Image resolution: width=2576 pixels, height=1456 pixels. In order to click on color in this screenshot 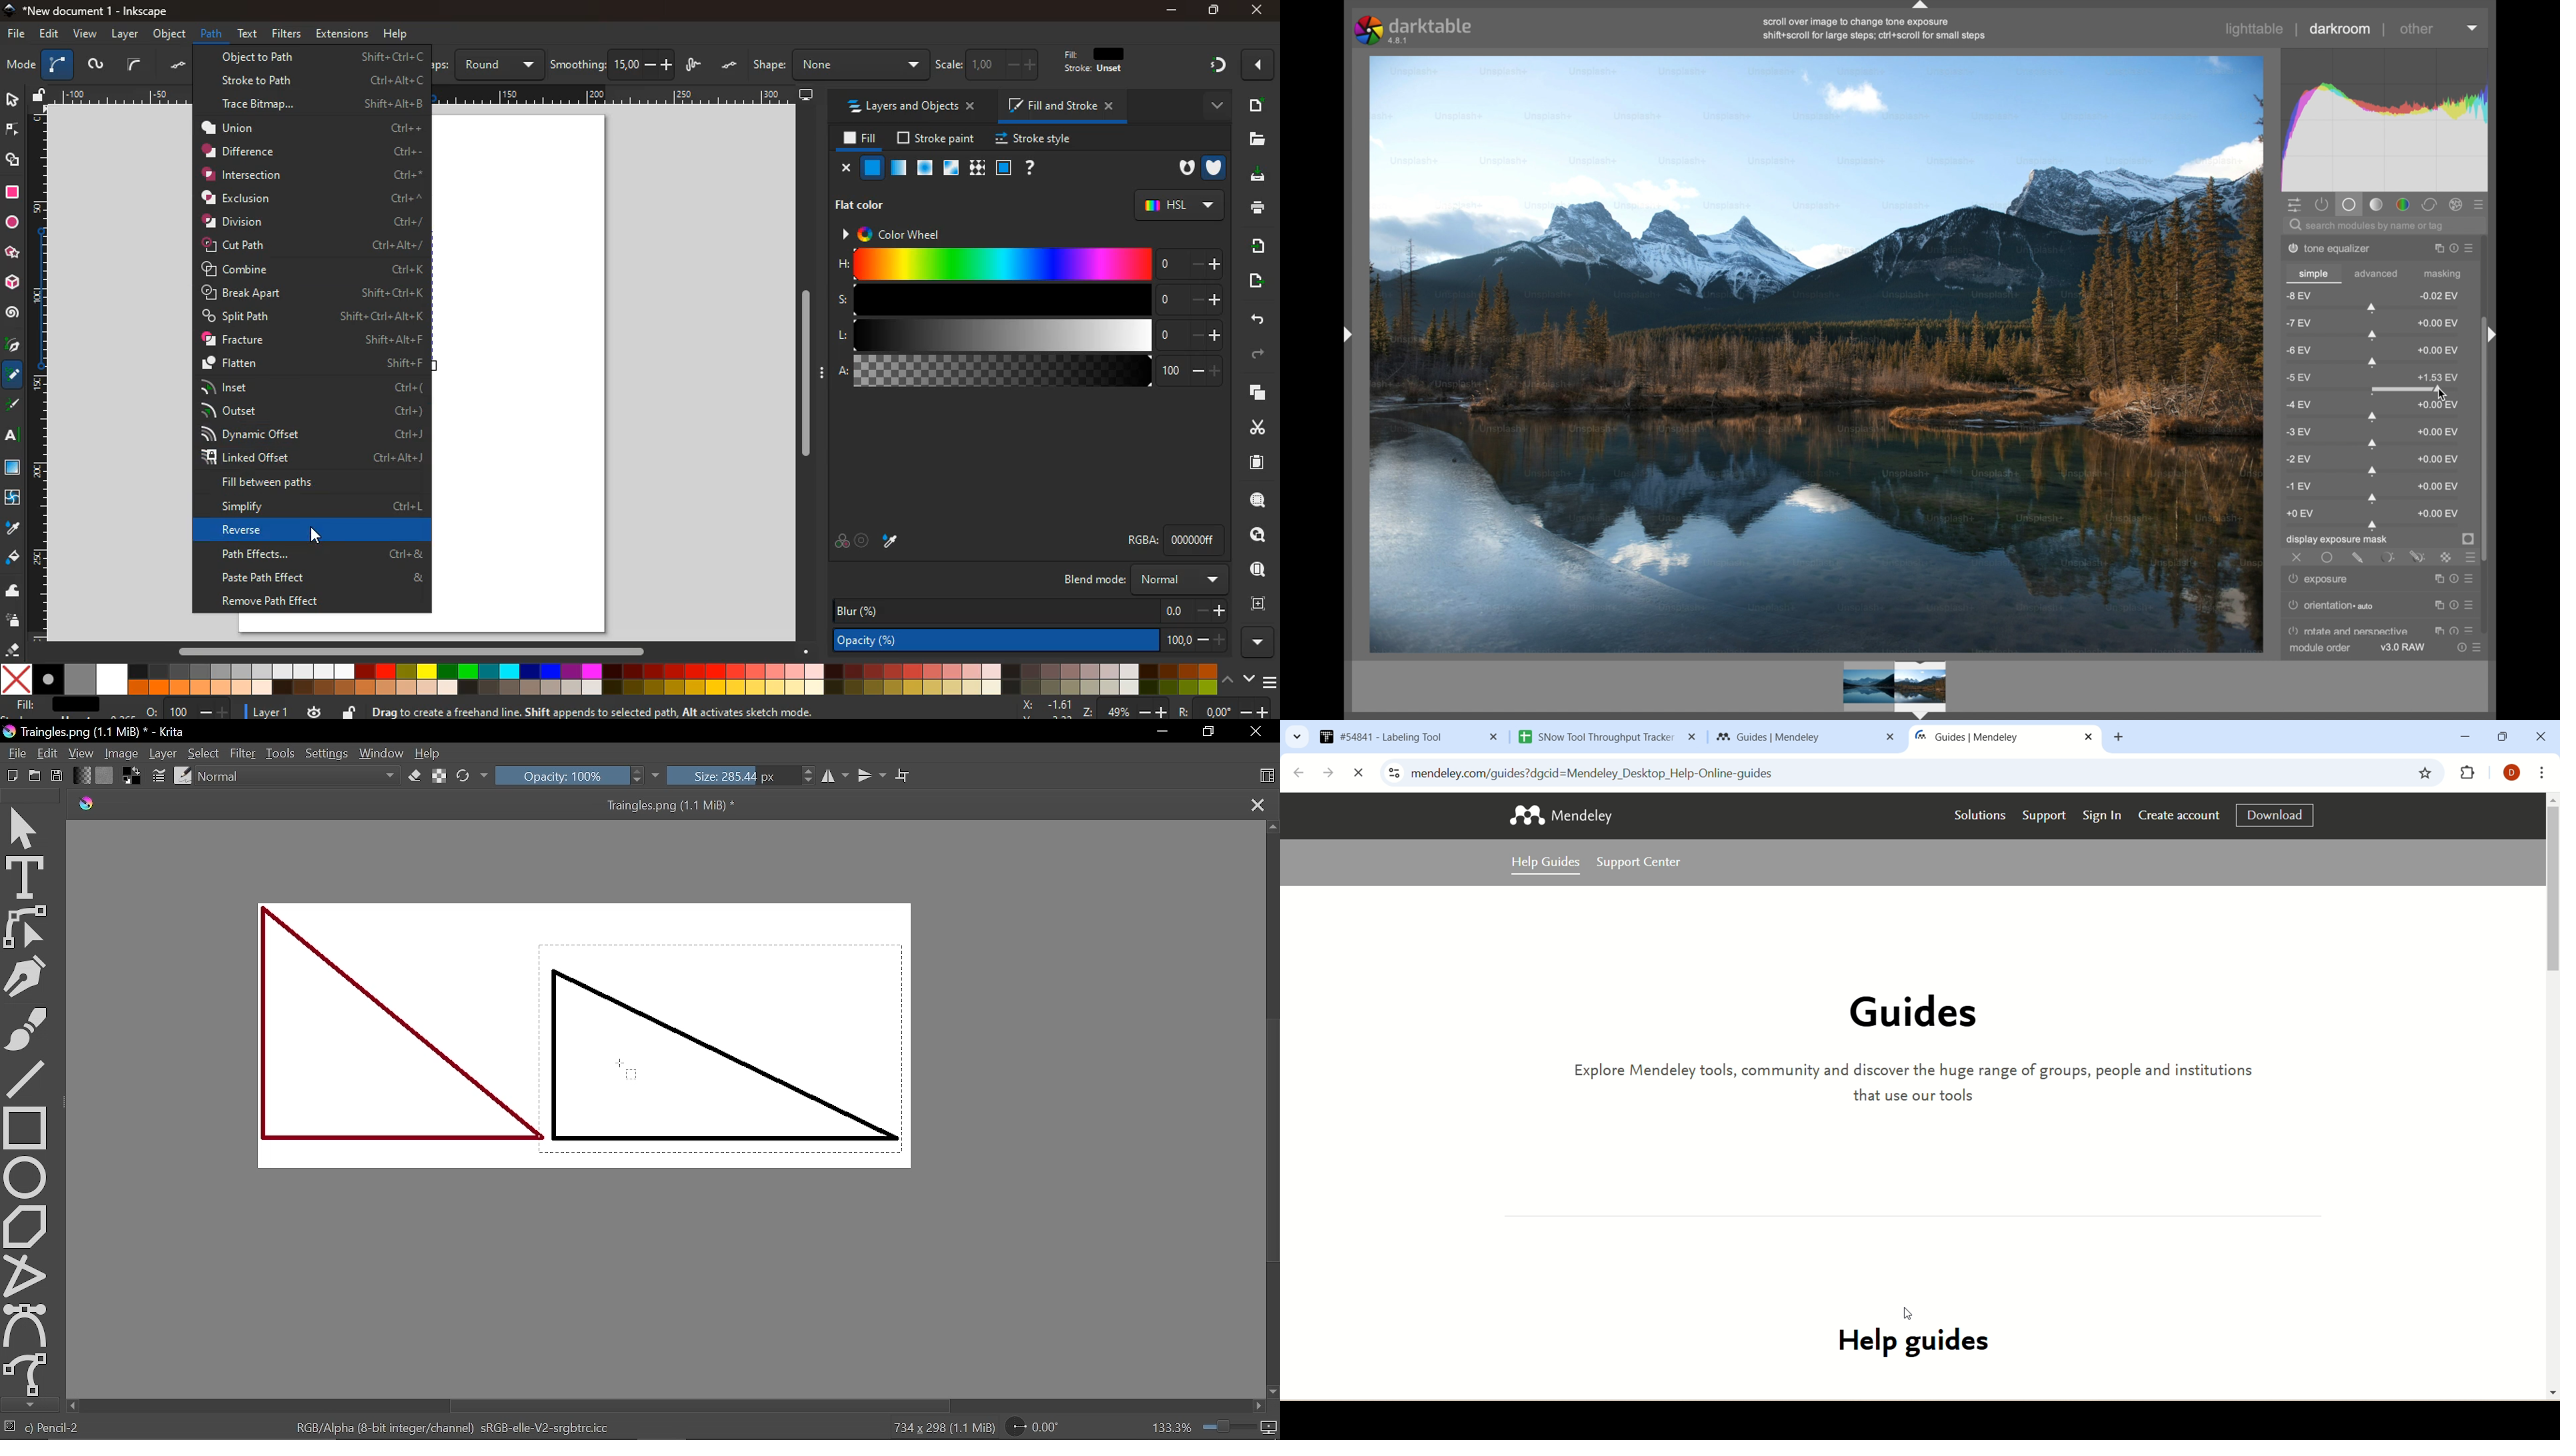, I will do `click(610, 681)`.